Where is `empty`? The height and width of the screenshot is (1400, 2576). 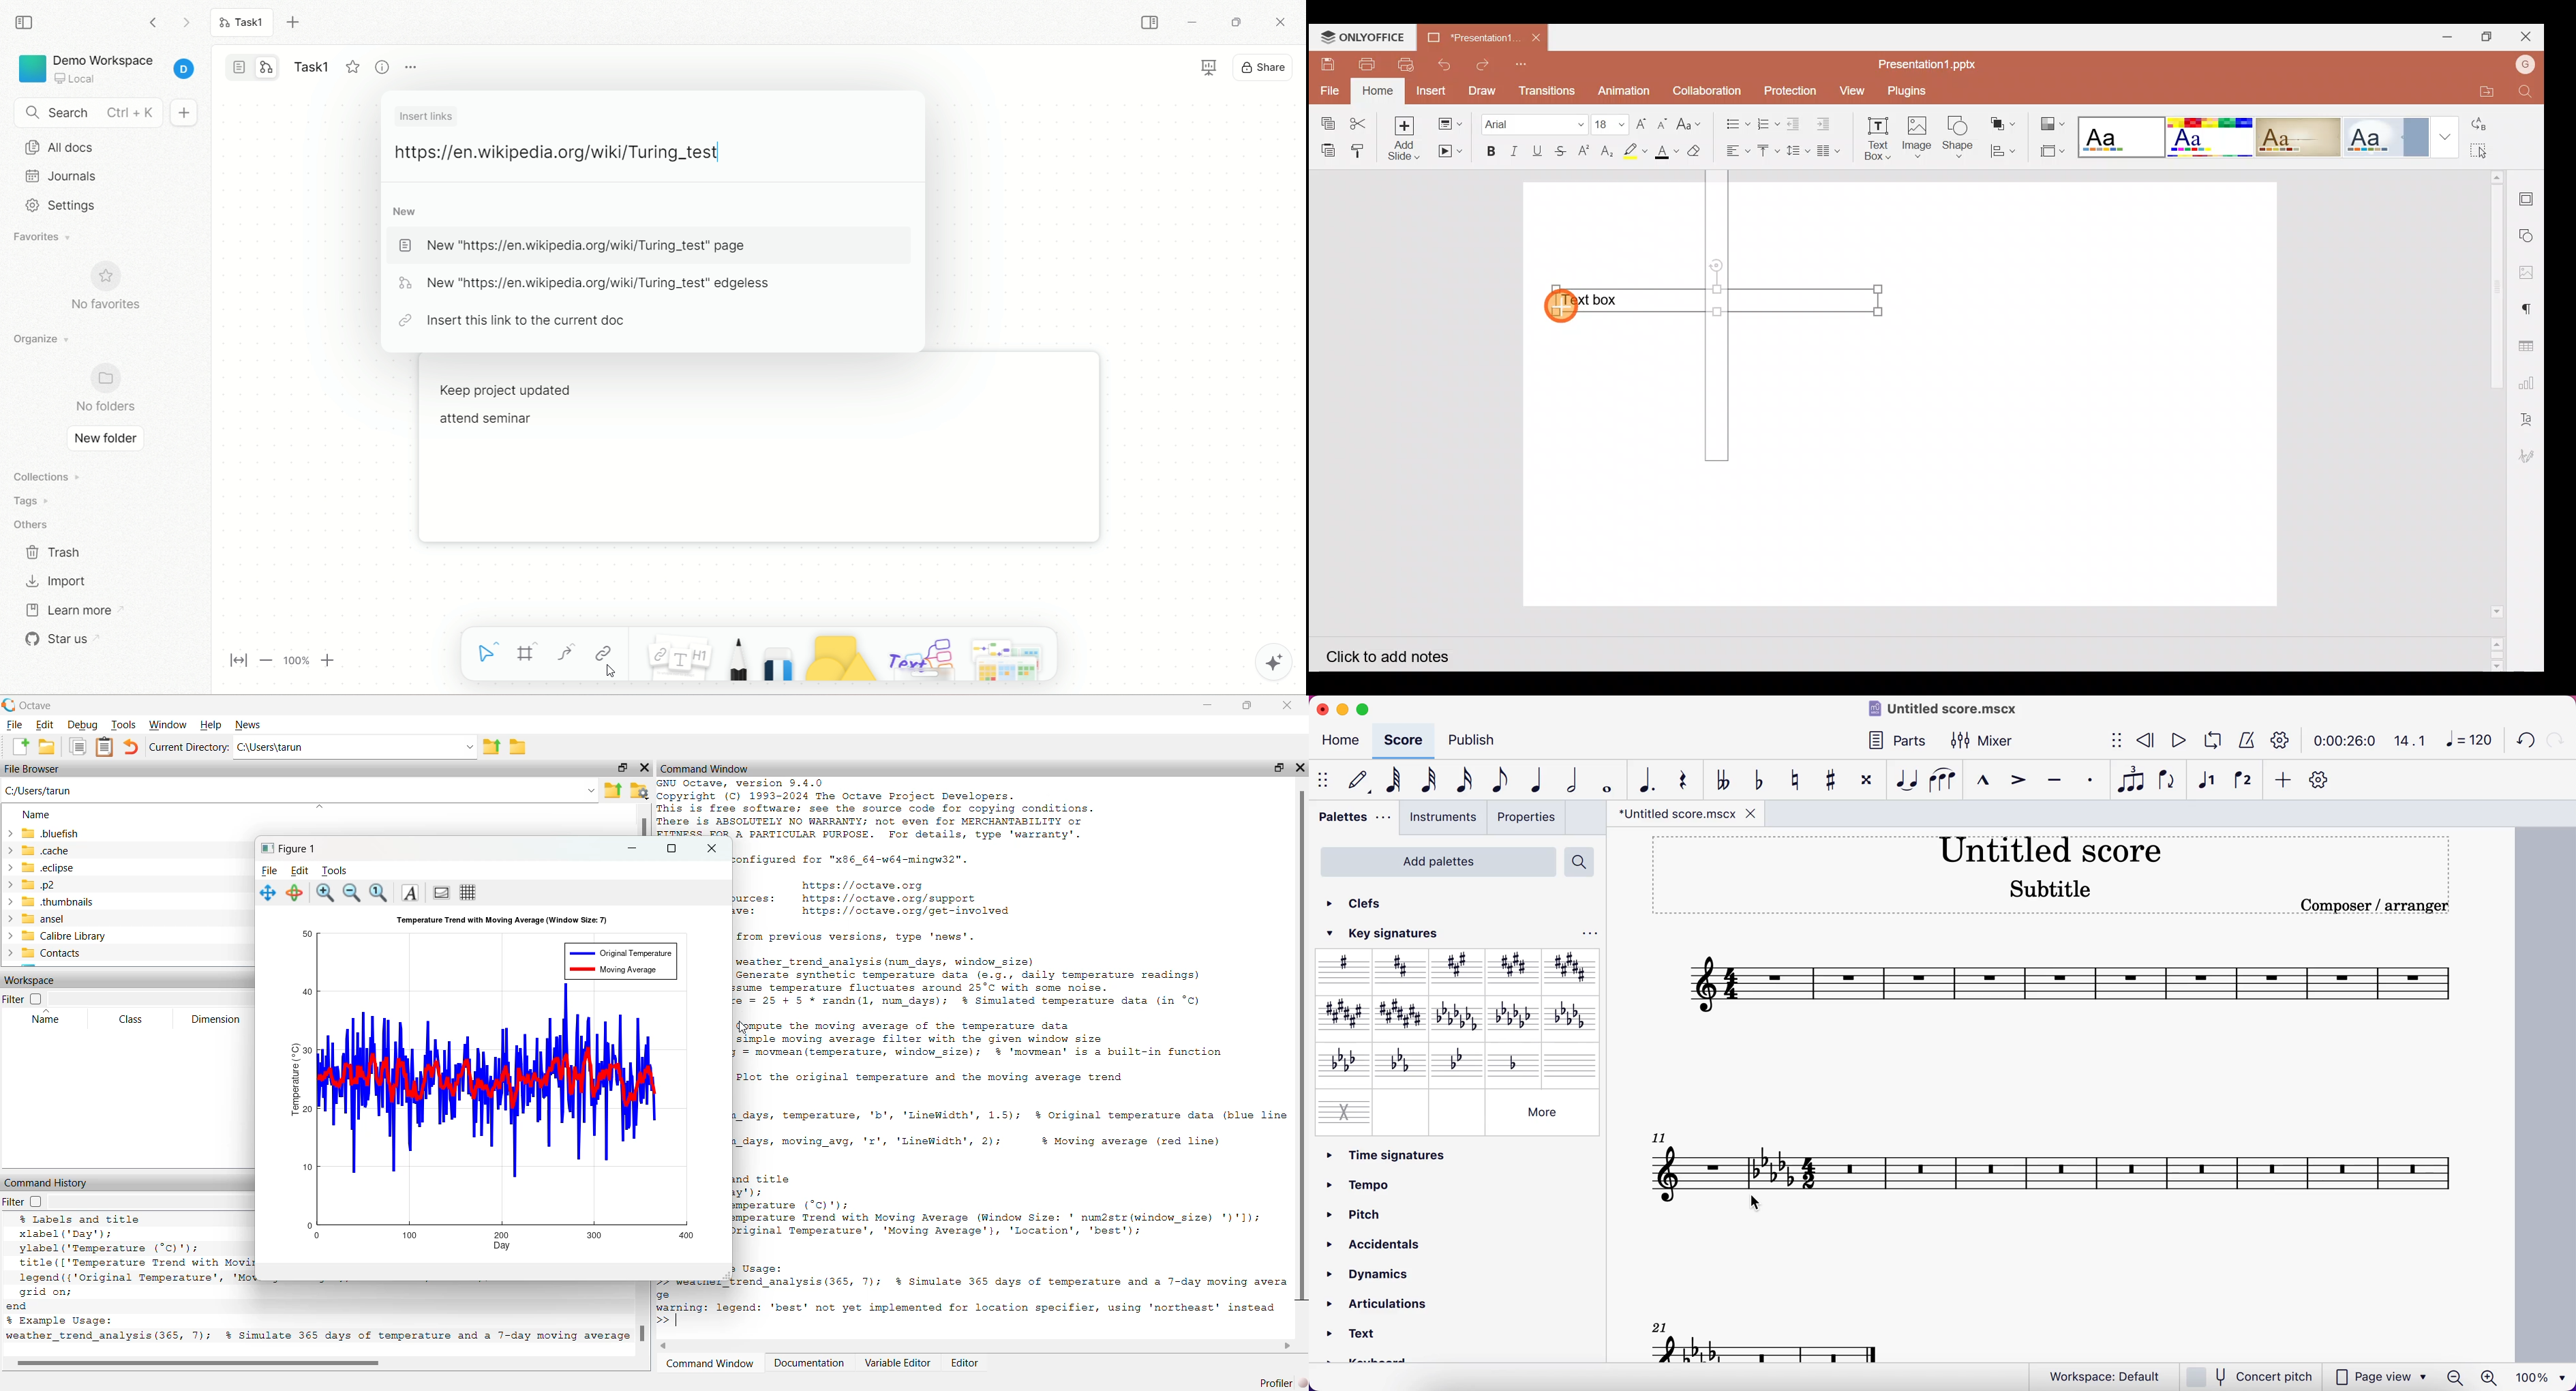 empty is located at coordinates (1402, 1111).